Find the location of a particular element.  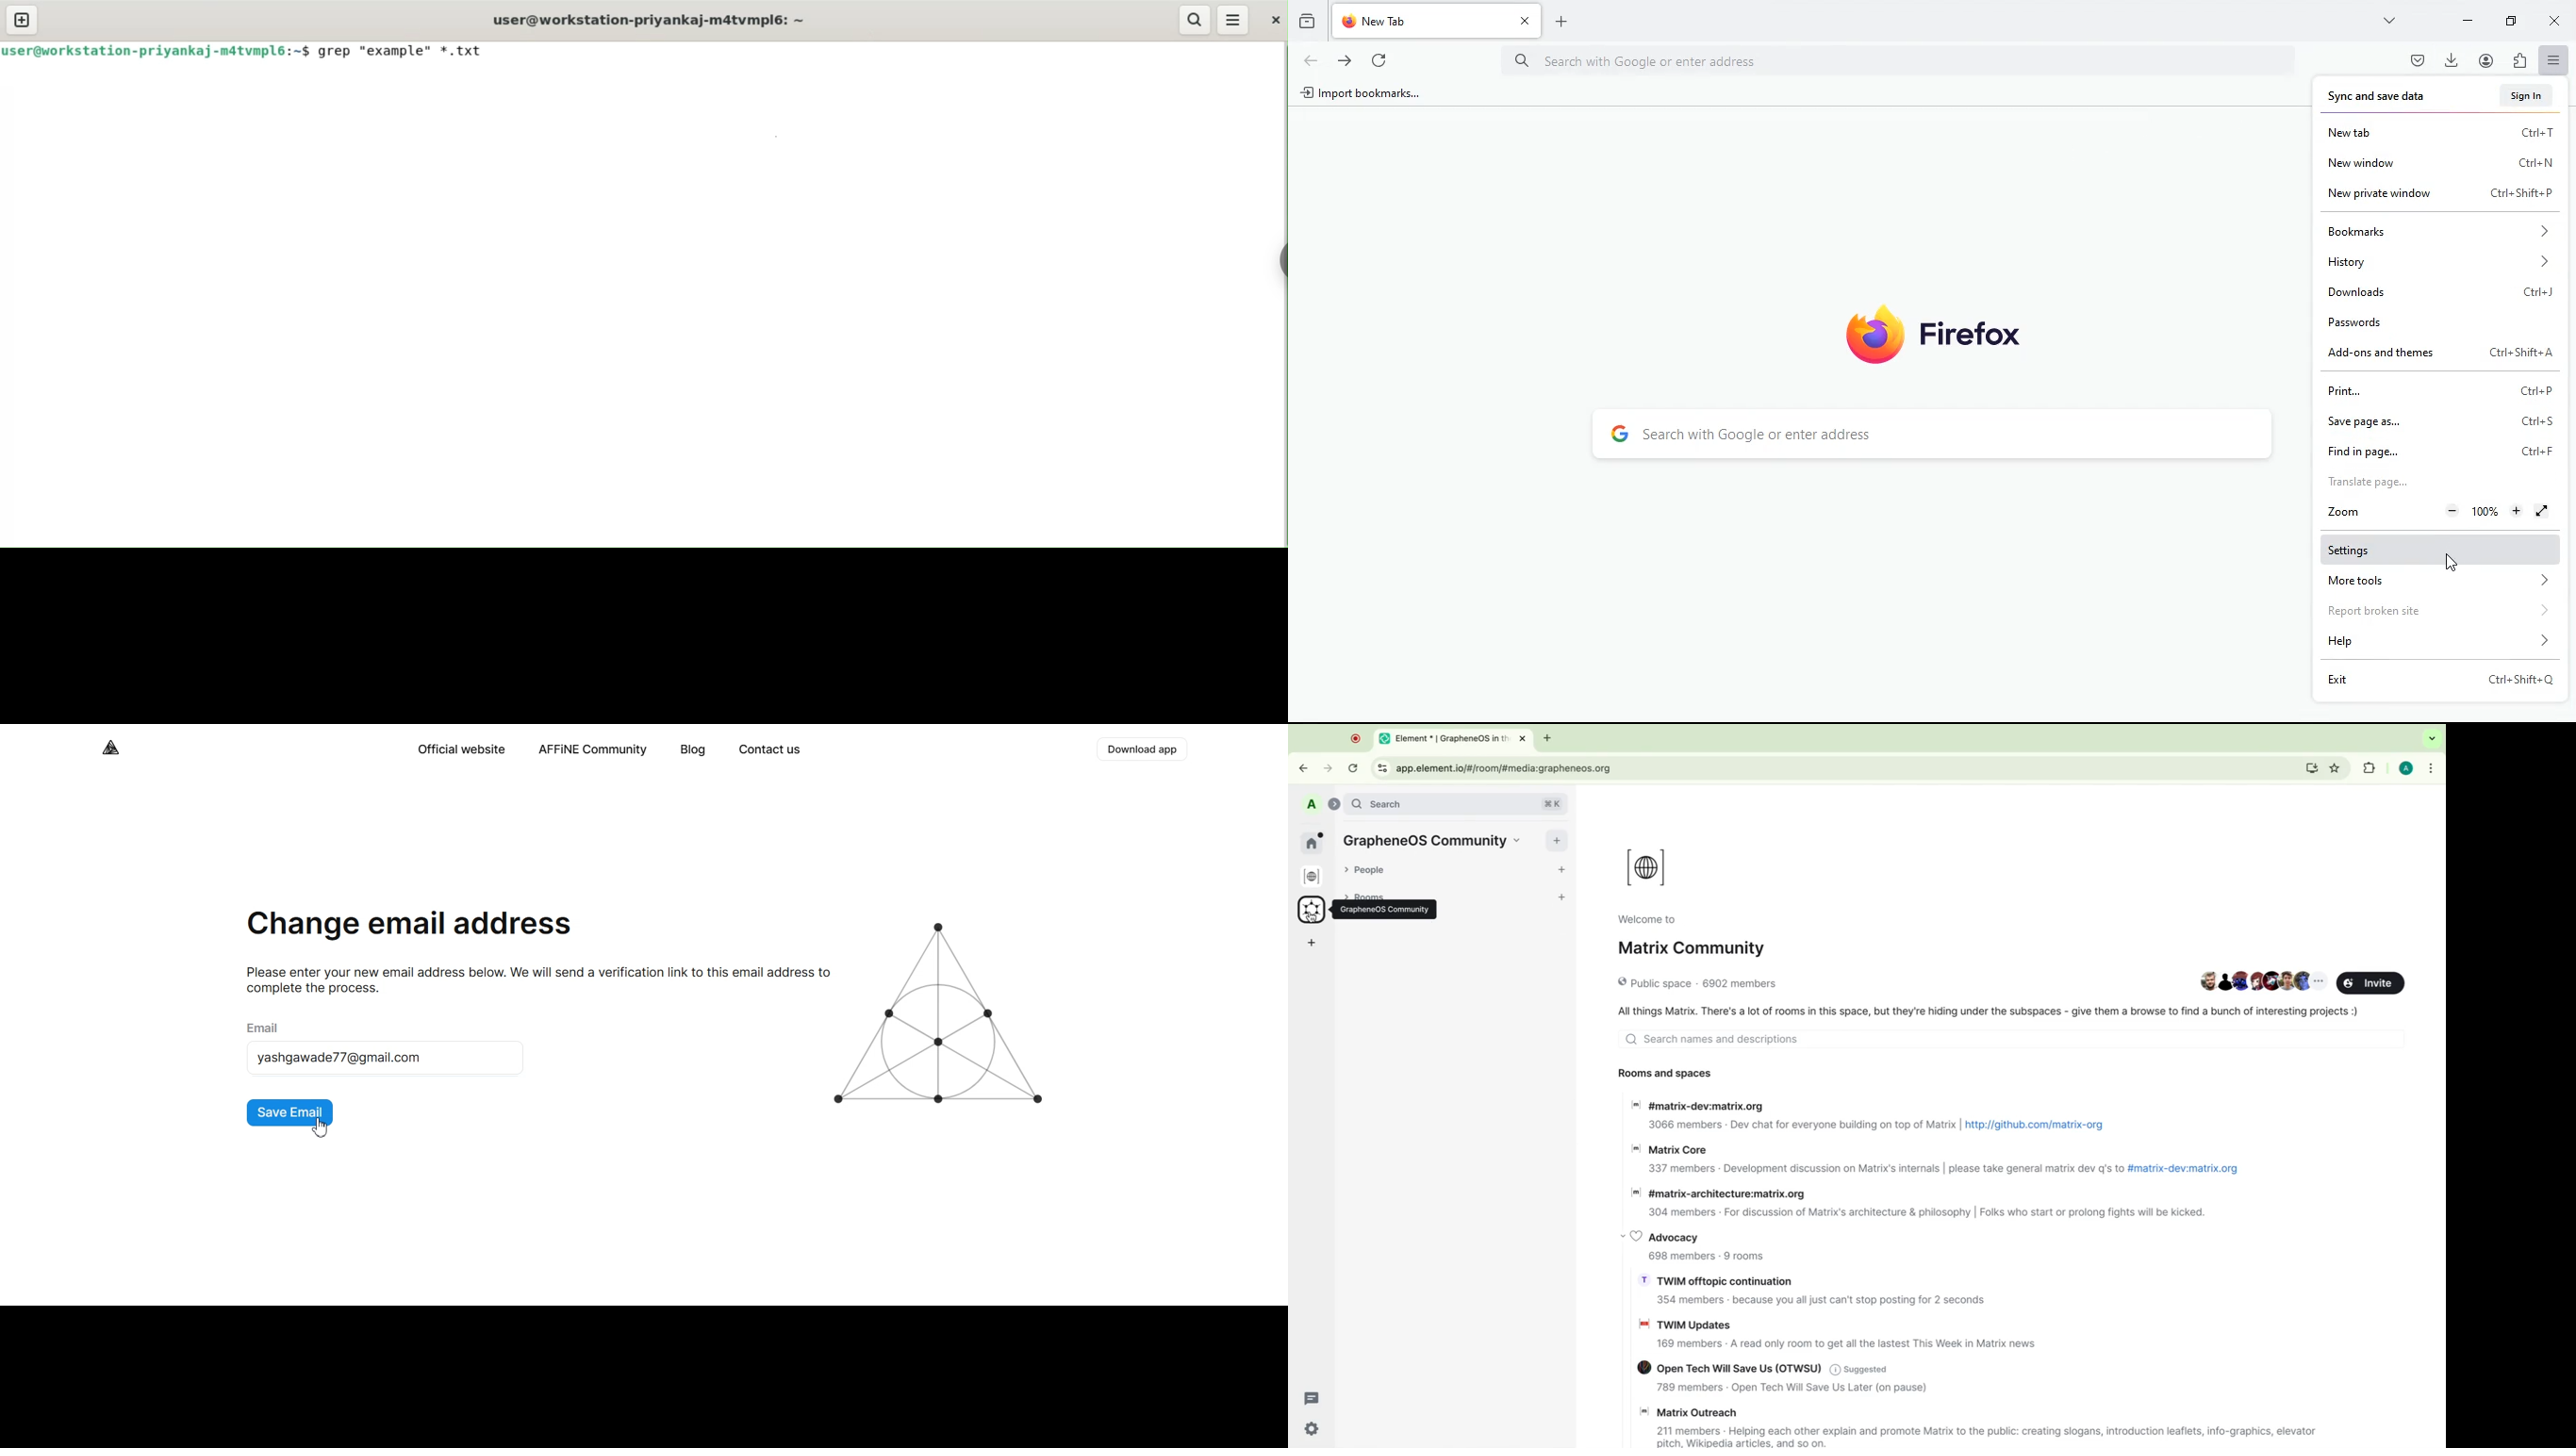

import bookmarks is located at coordinates (1367, 97).